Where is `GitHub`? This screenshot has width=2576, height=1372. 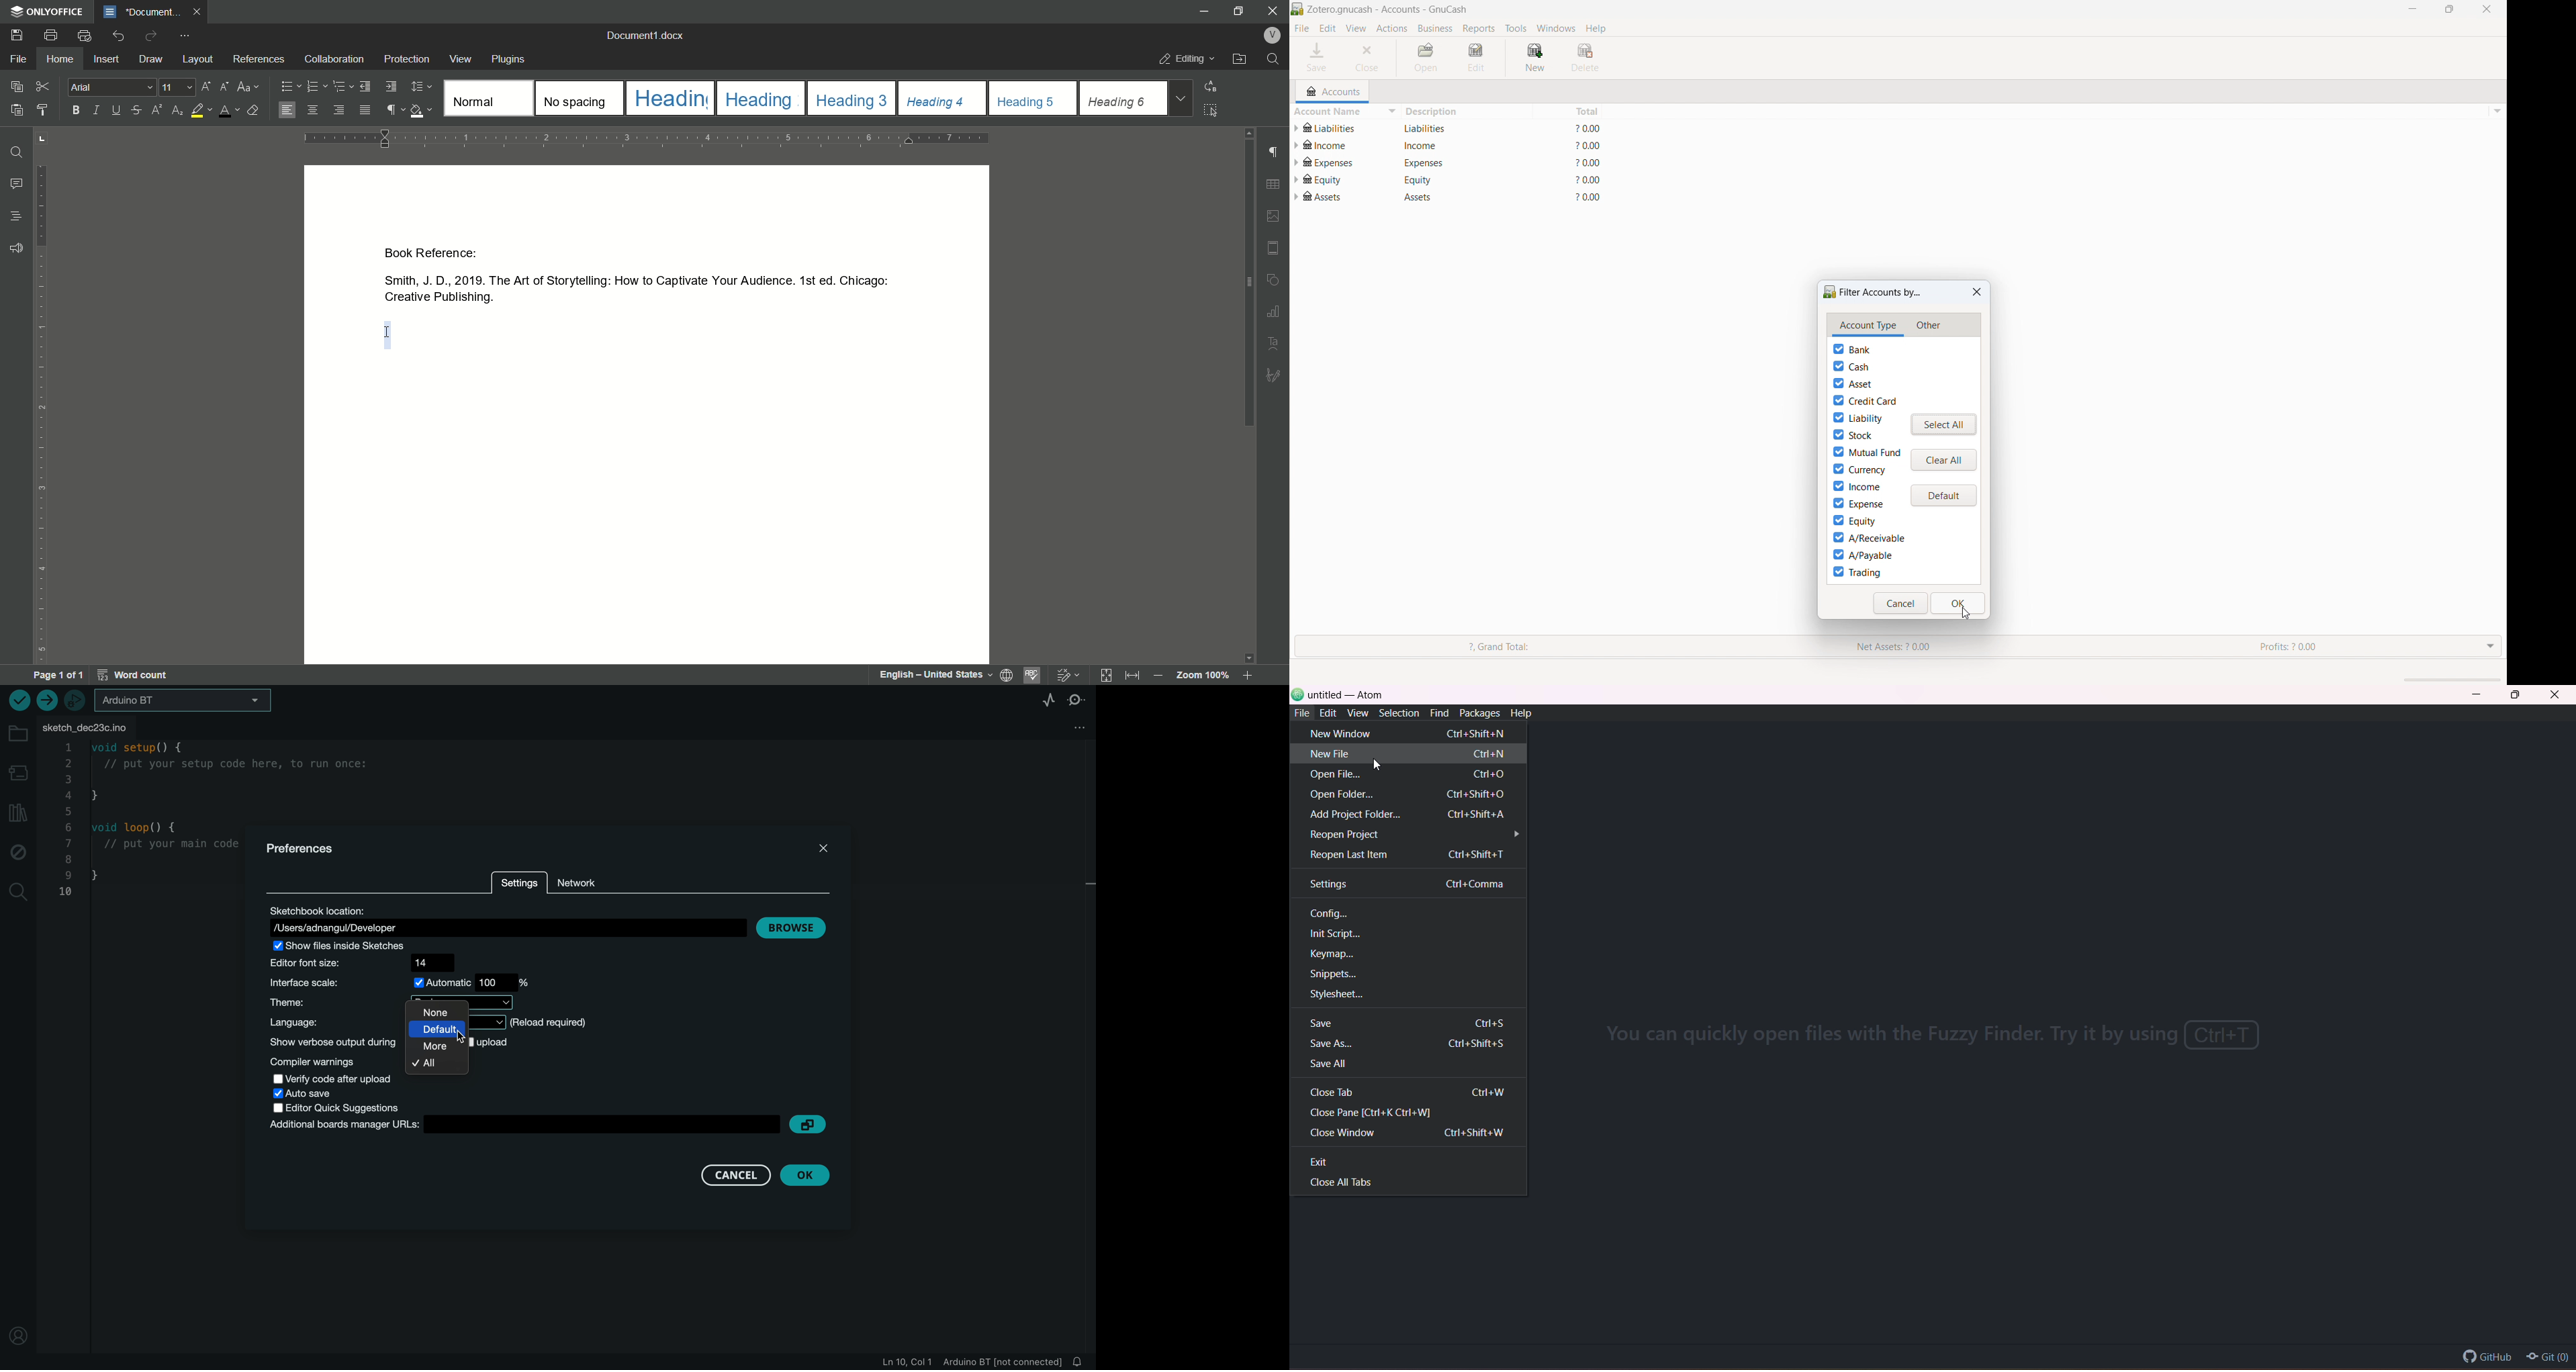 GitHub is located at coordinates (2475, 1353).